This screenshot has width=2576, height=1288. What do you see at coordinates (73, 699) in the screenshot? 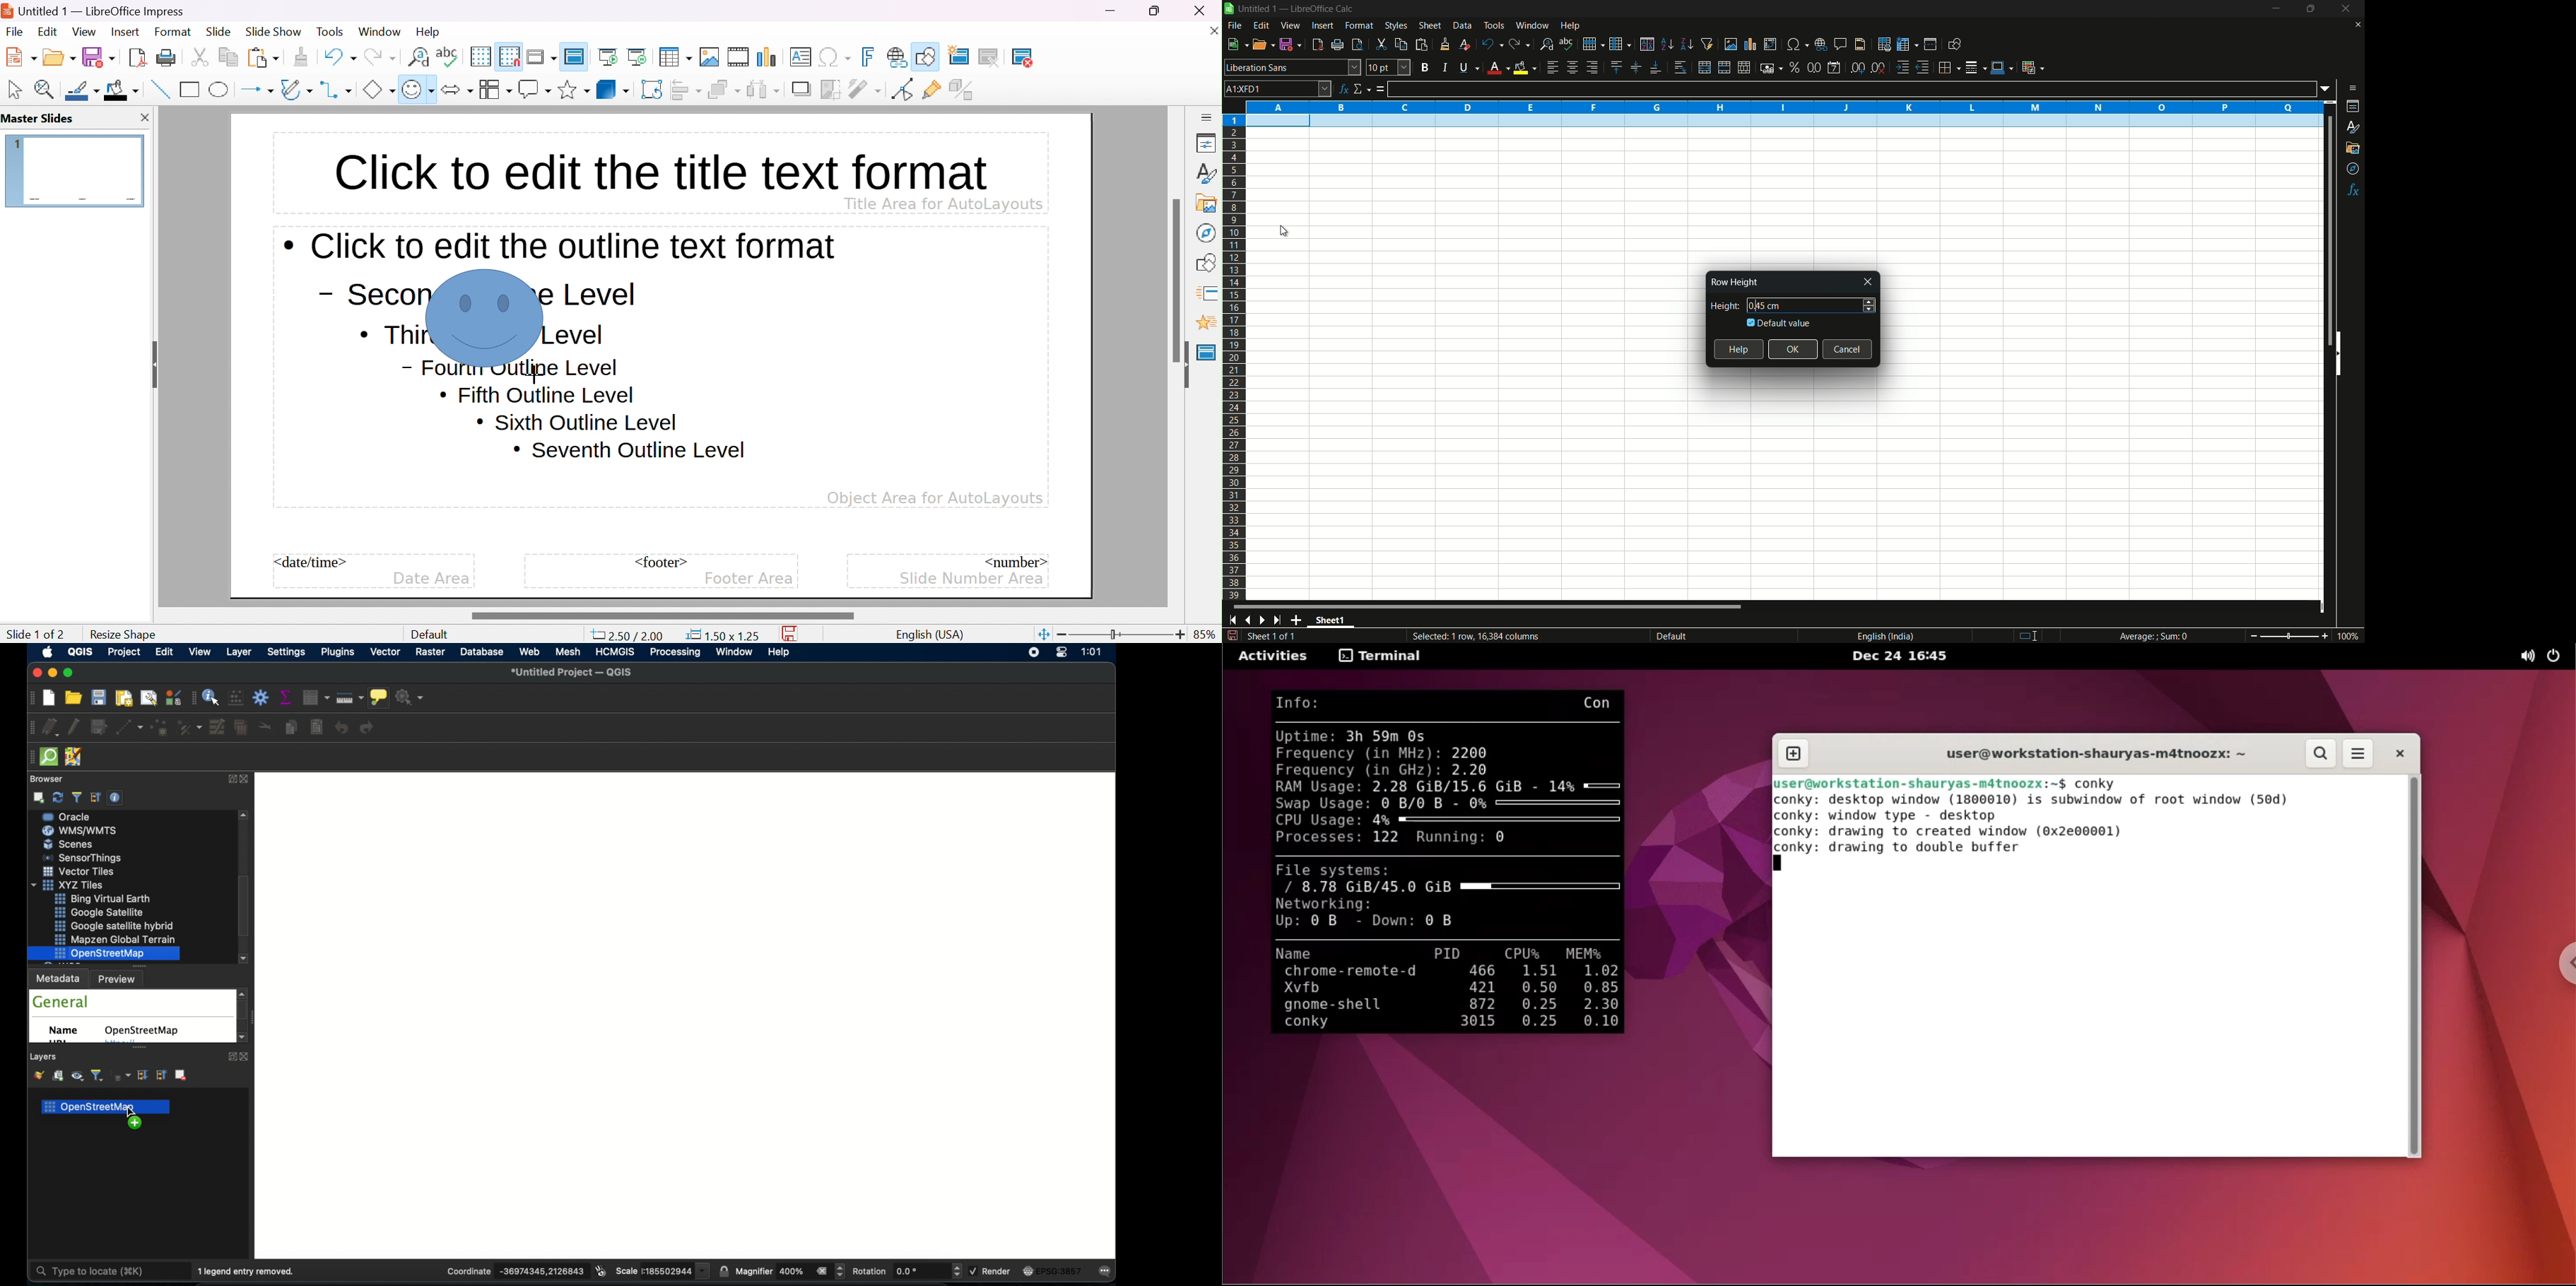
I see `open project` at bounding box center [73, 699].